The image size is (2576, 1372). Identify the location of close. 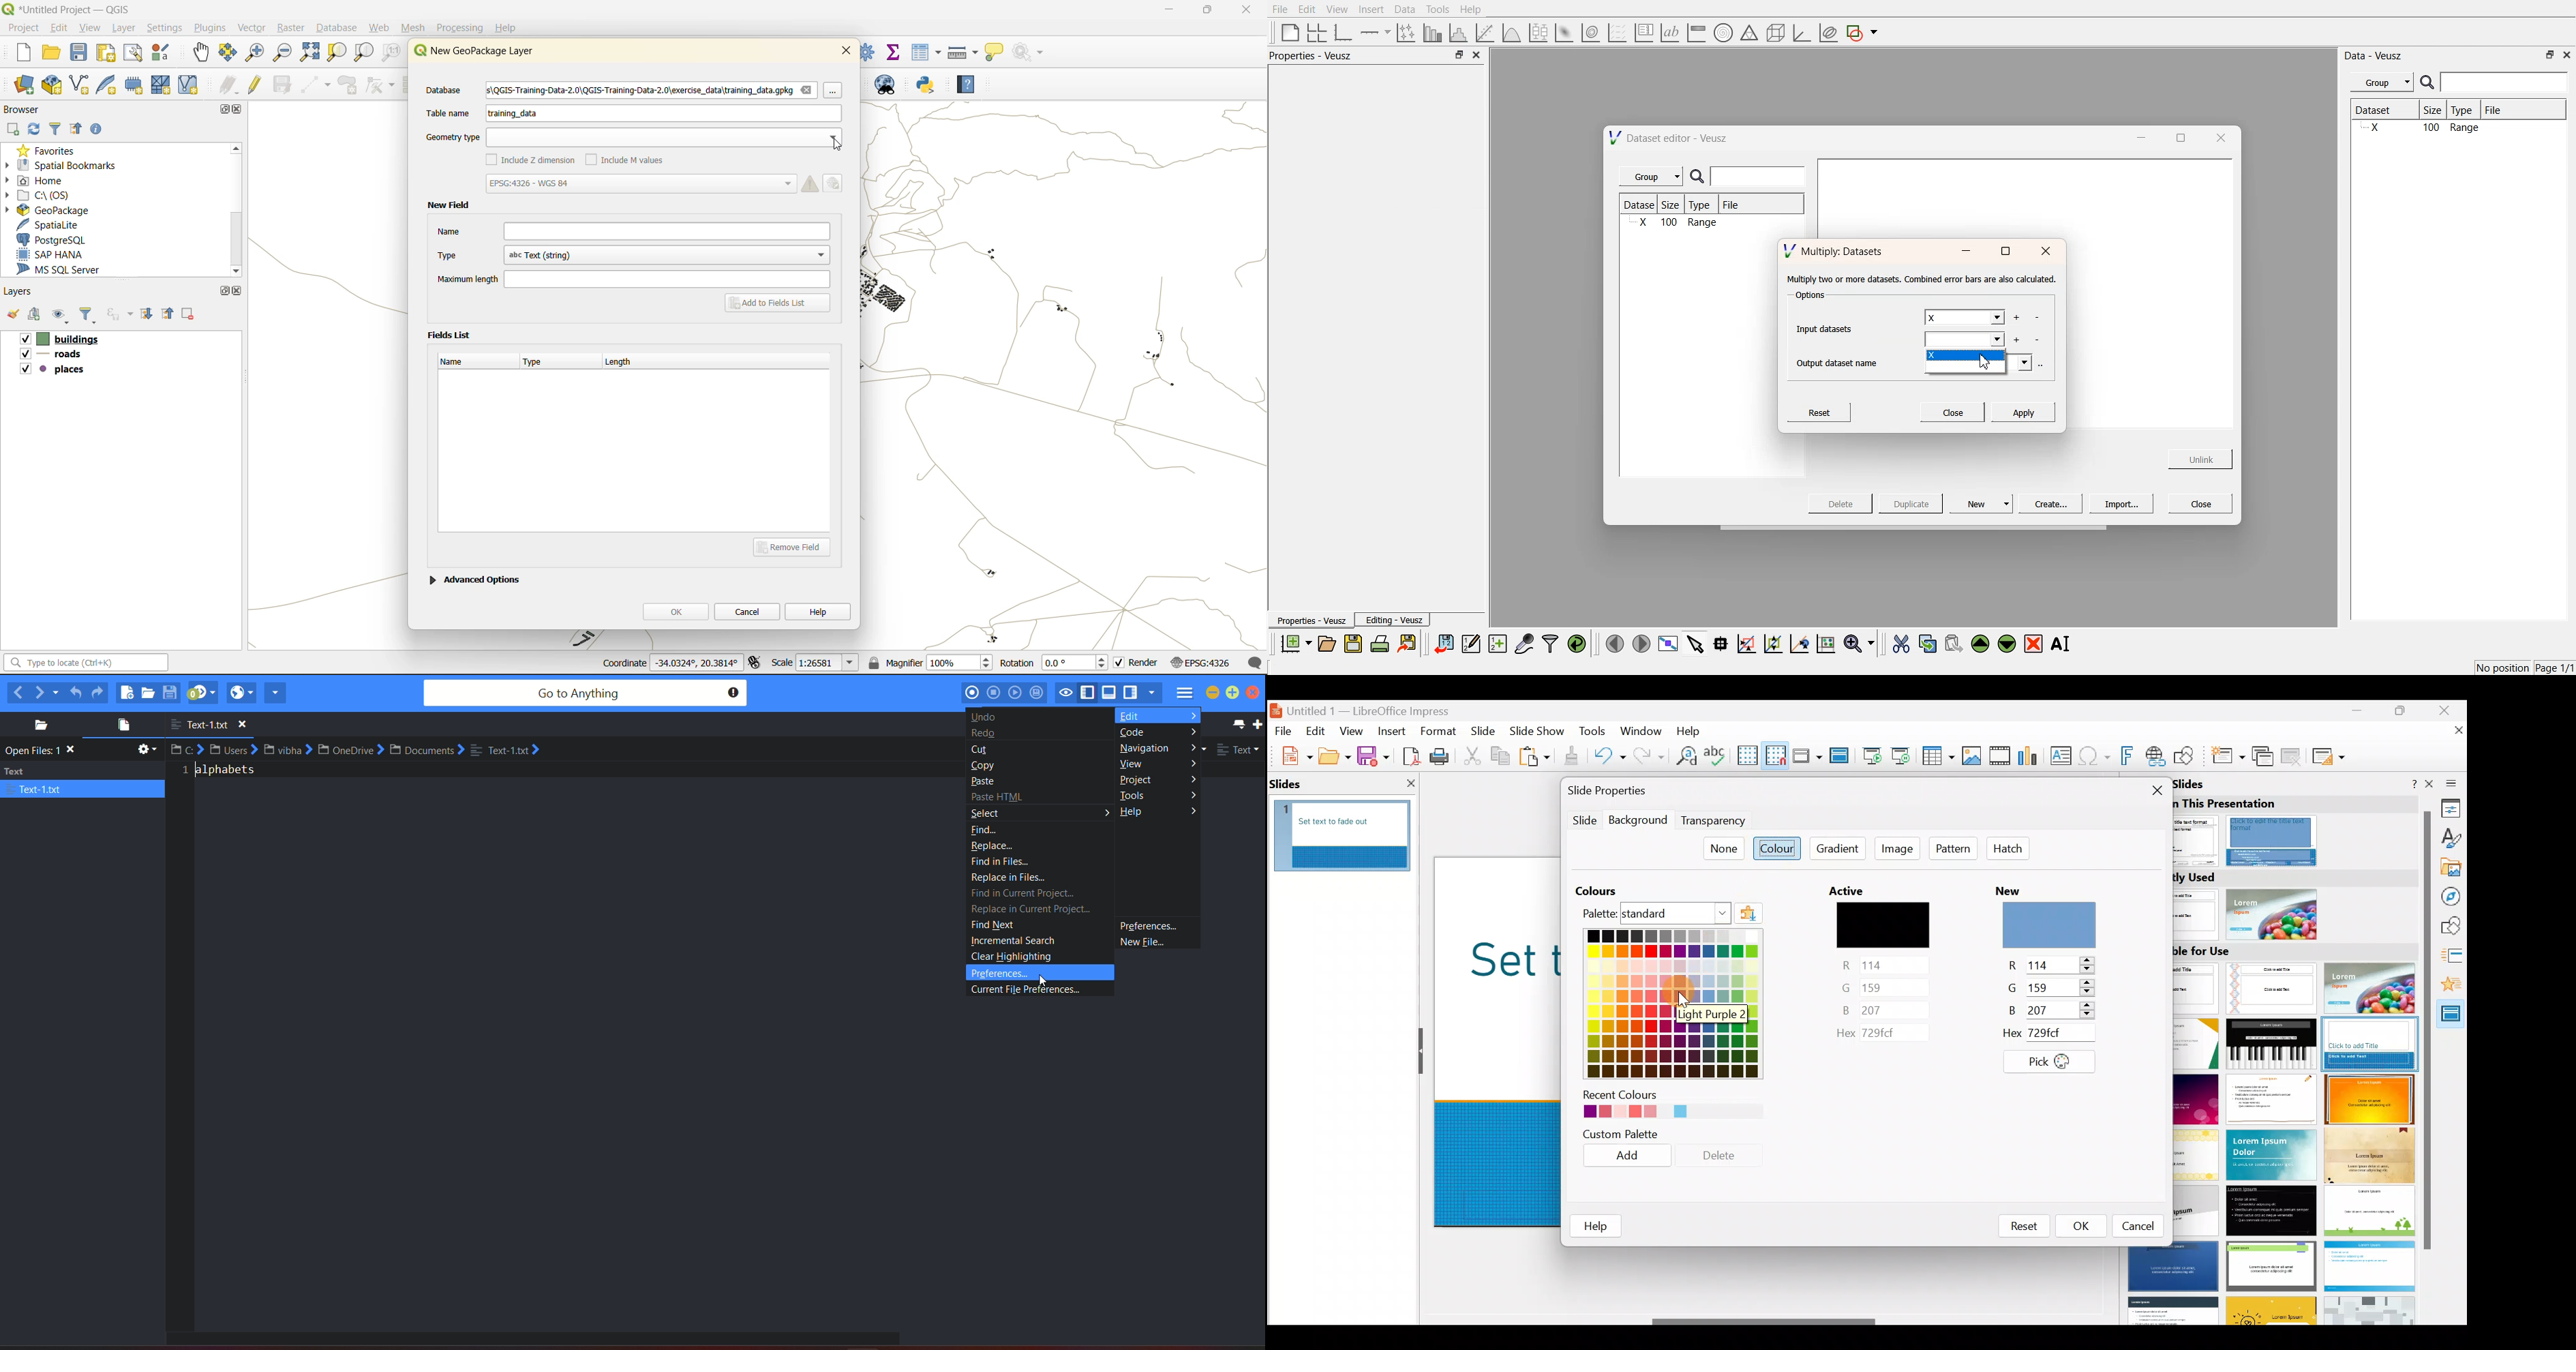
(2567, 54).